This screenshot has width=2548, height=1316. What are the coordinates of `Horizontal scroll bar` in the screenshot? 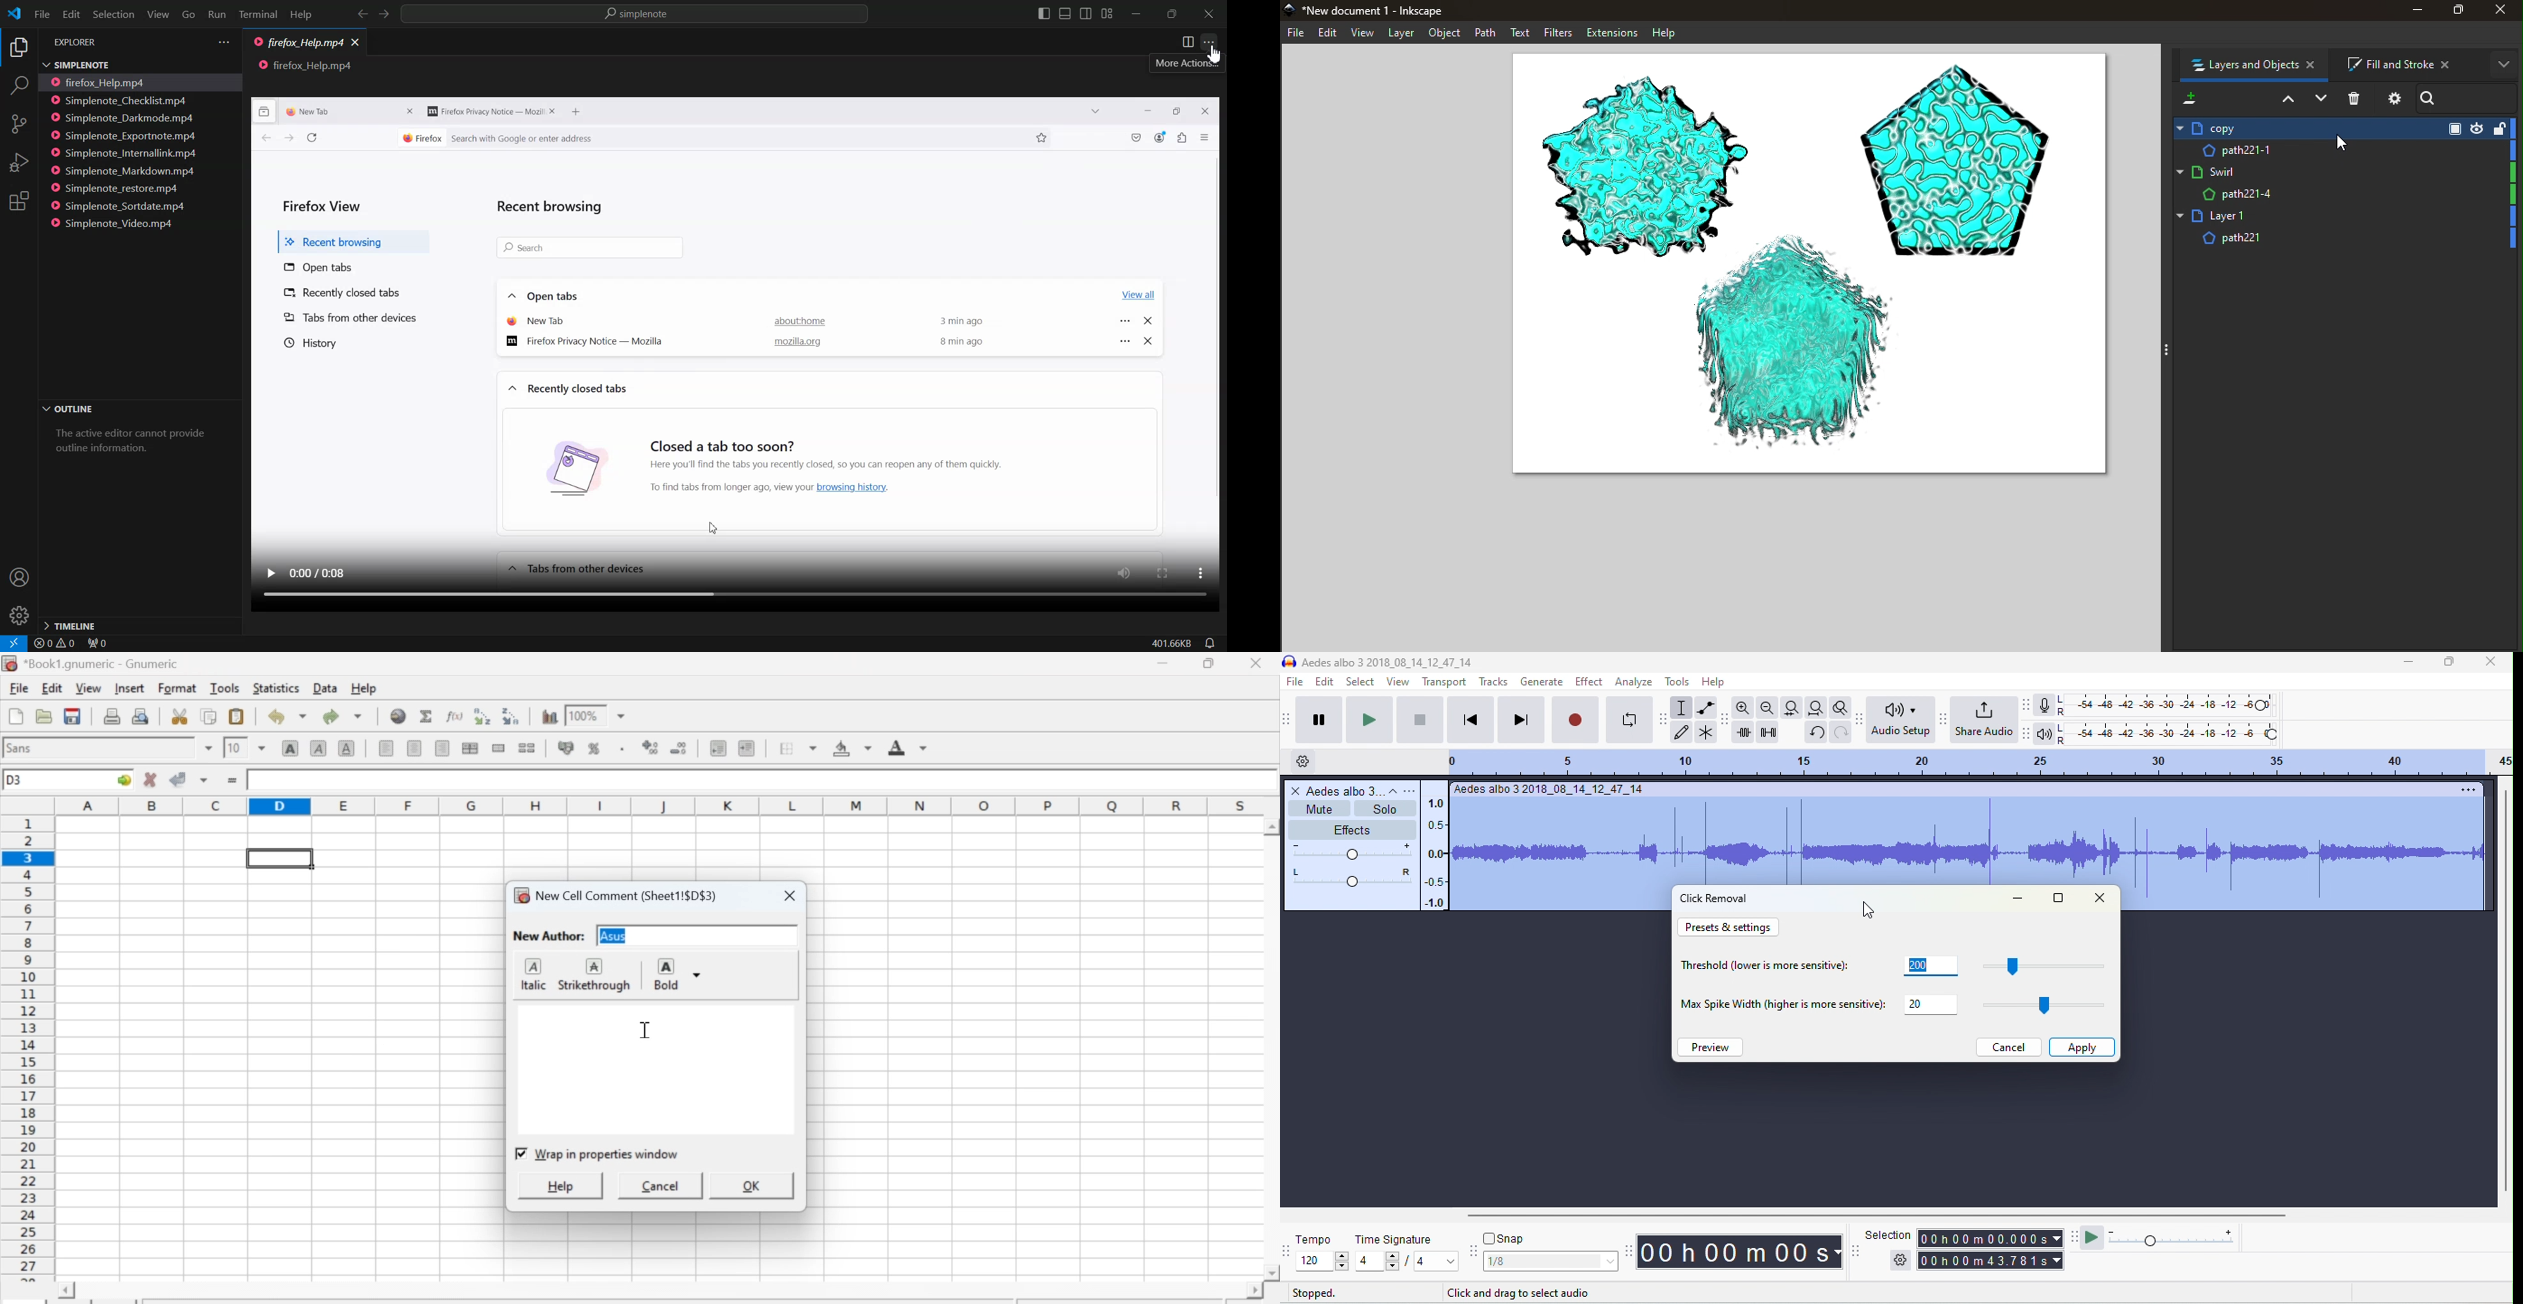 It's located at (722, 597).